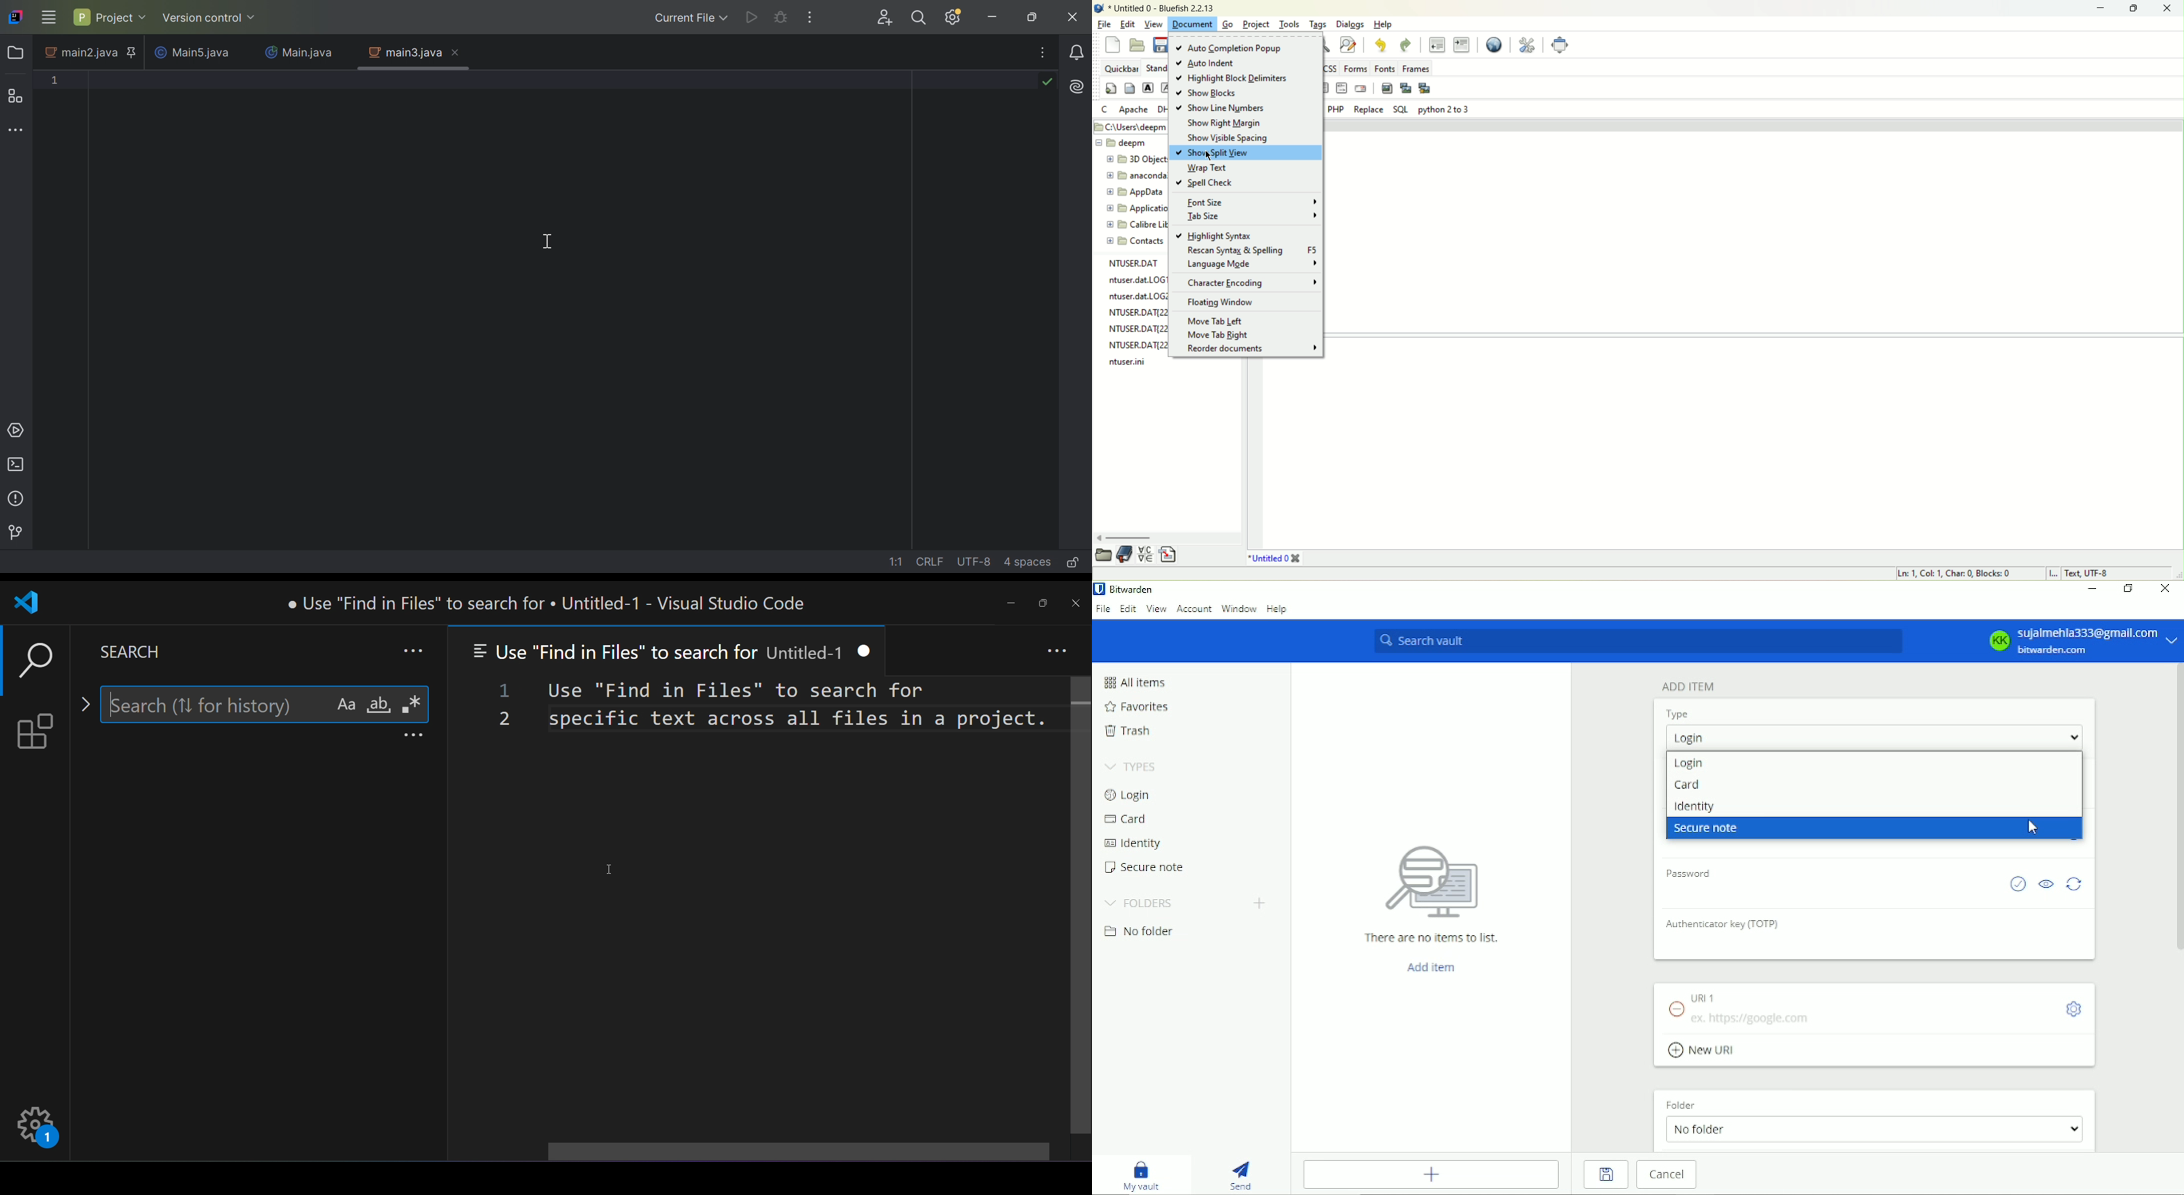 The width and height of the screenshot is (2184, 1204). Describe the element at coordinates (1131, 89) in the screenshot. I see `body` at that location.